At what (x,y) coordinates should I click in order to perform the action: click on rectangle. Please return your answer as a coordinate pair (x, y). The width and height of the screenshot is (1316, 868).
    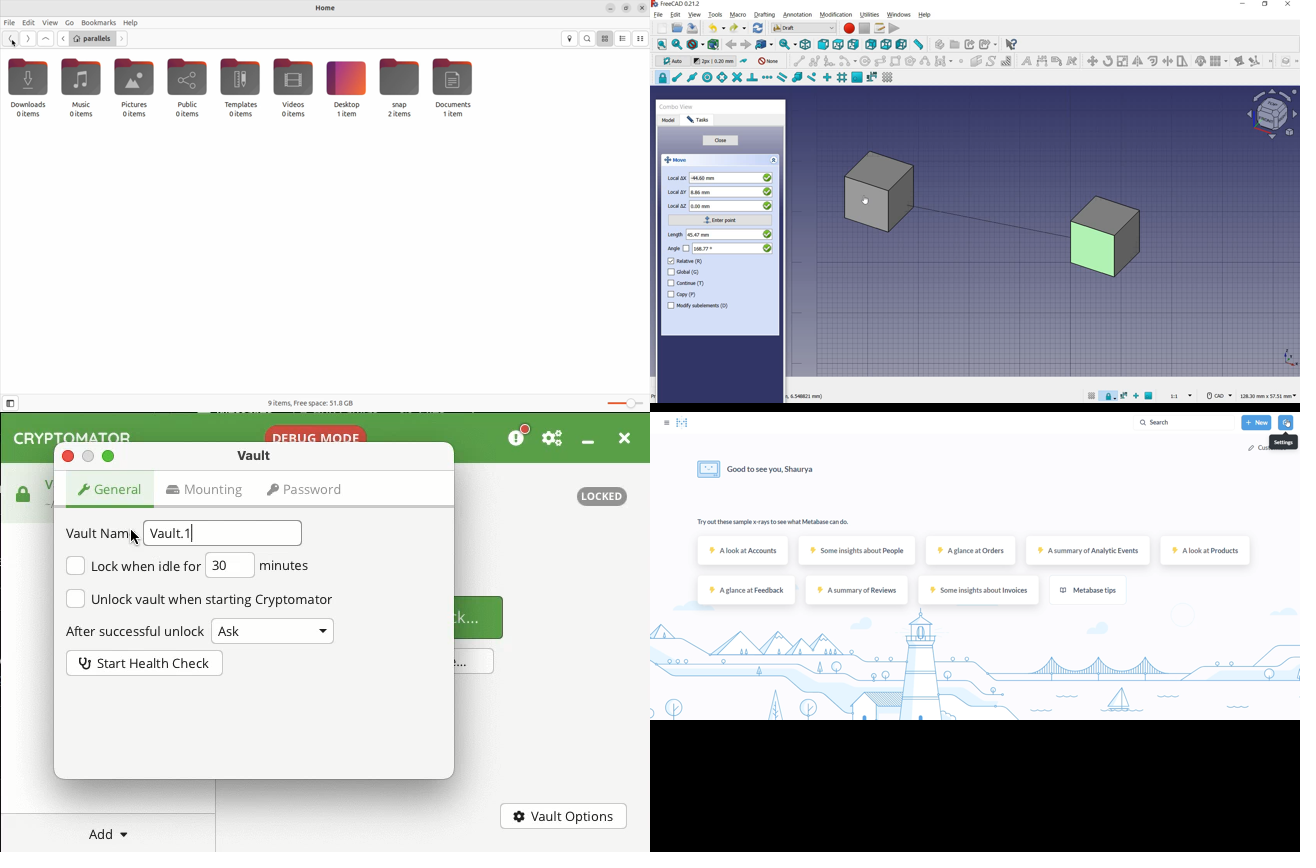
    Looking at the image, I should click on (896, 61).